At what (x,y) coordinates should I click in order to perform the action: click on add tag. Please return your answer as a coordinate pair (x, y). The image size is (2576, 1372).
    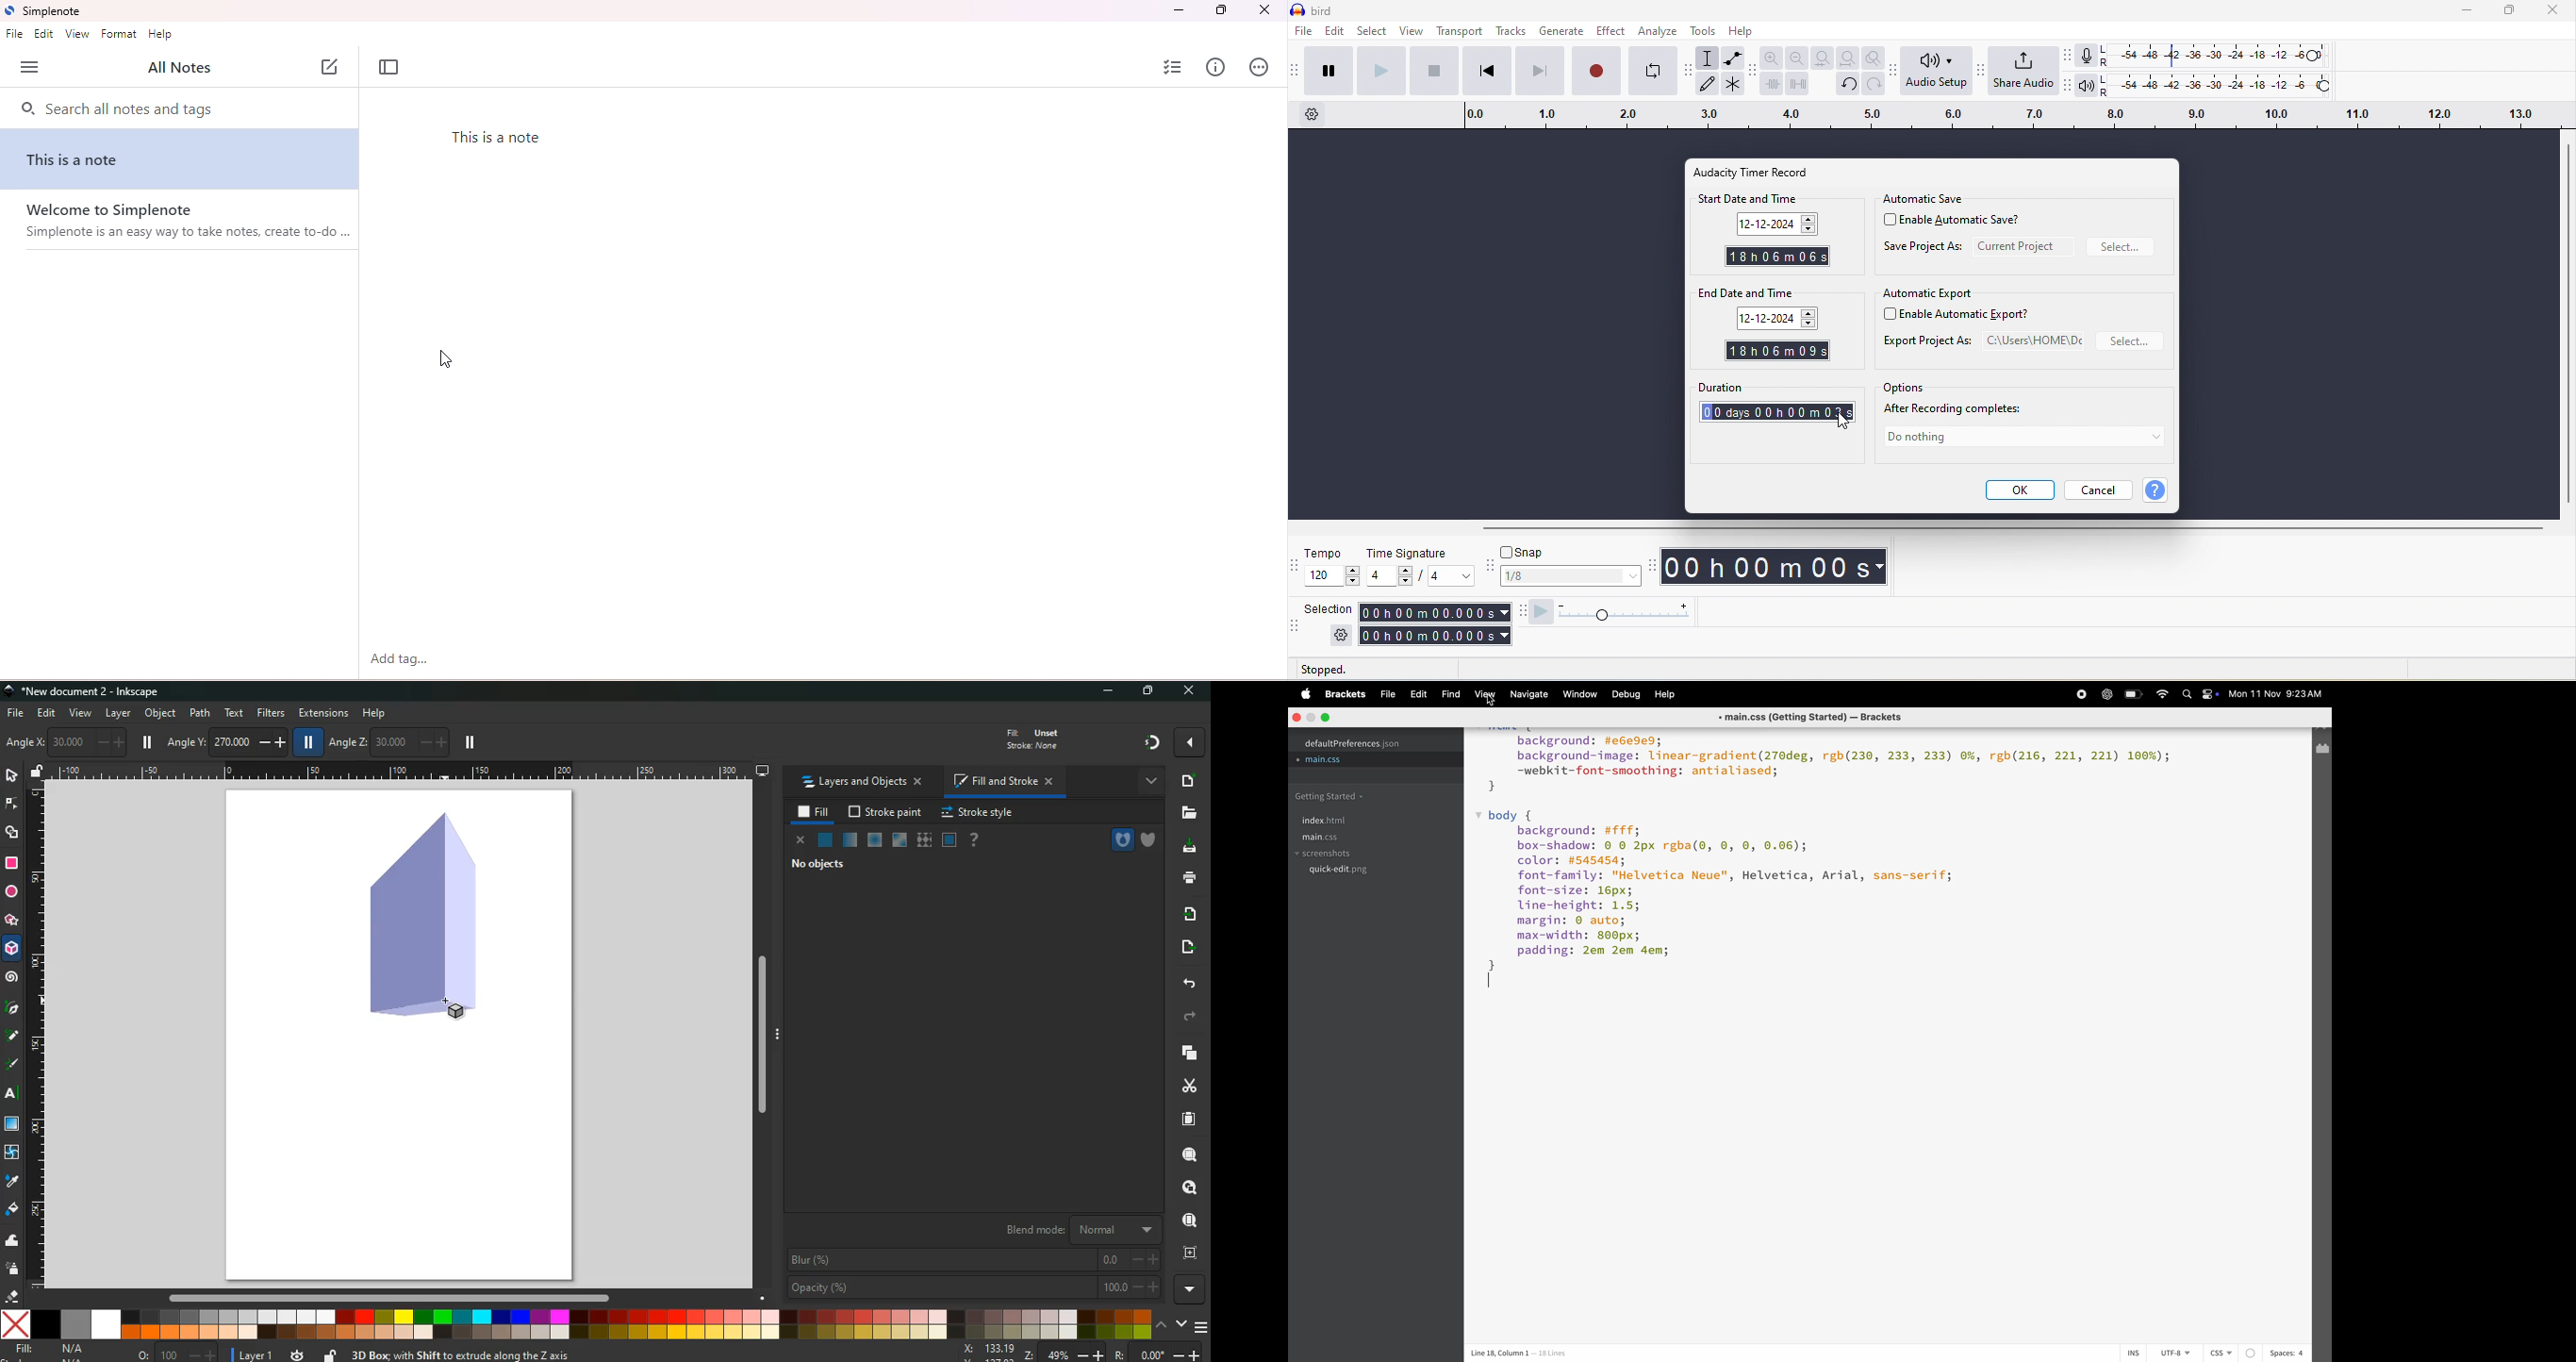
    Looking at the image, I should click on (399, 658).